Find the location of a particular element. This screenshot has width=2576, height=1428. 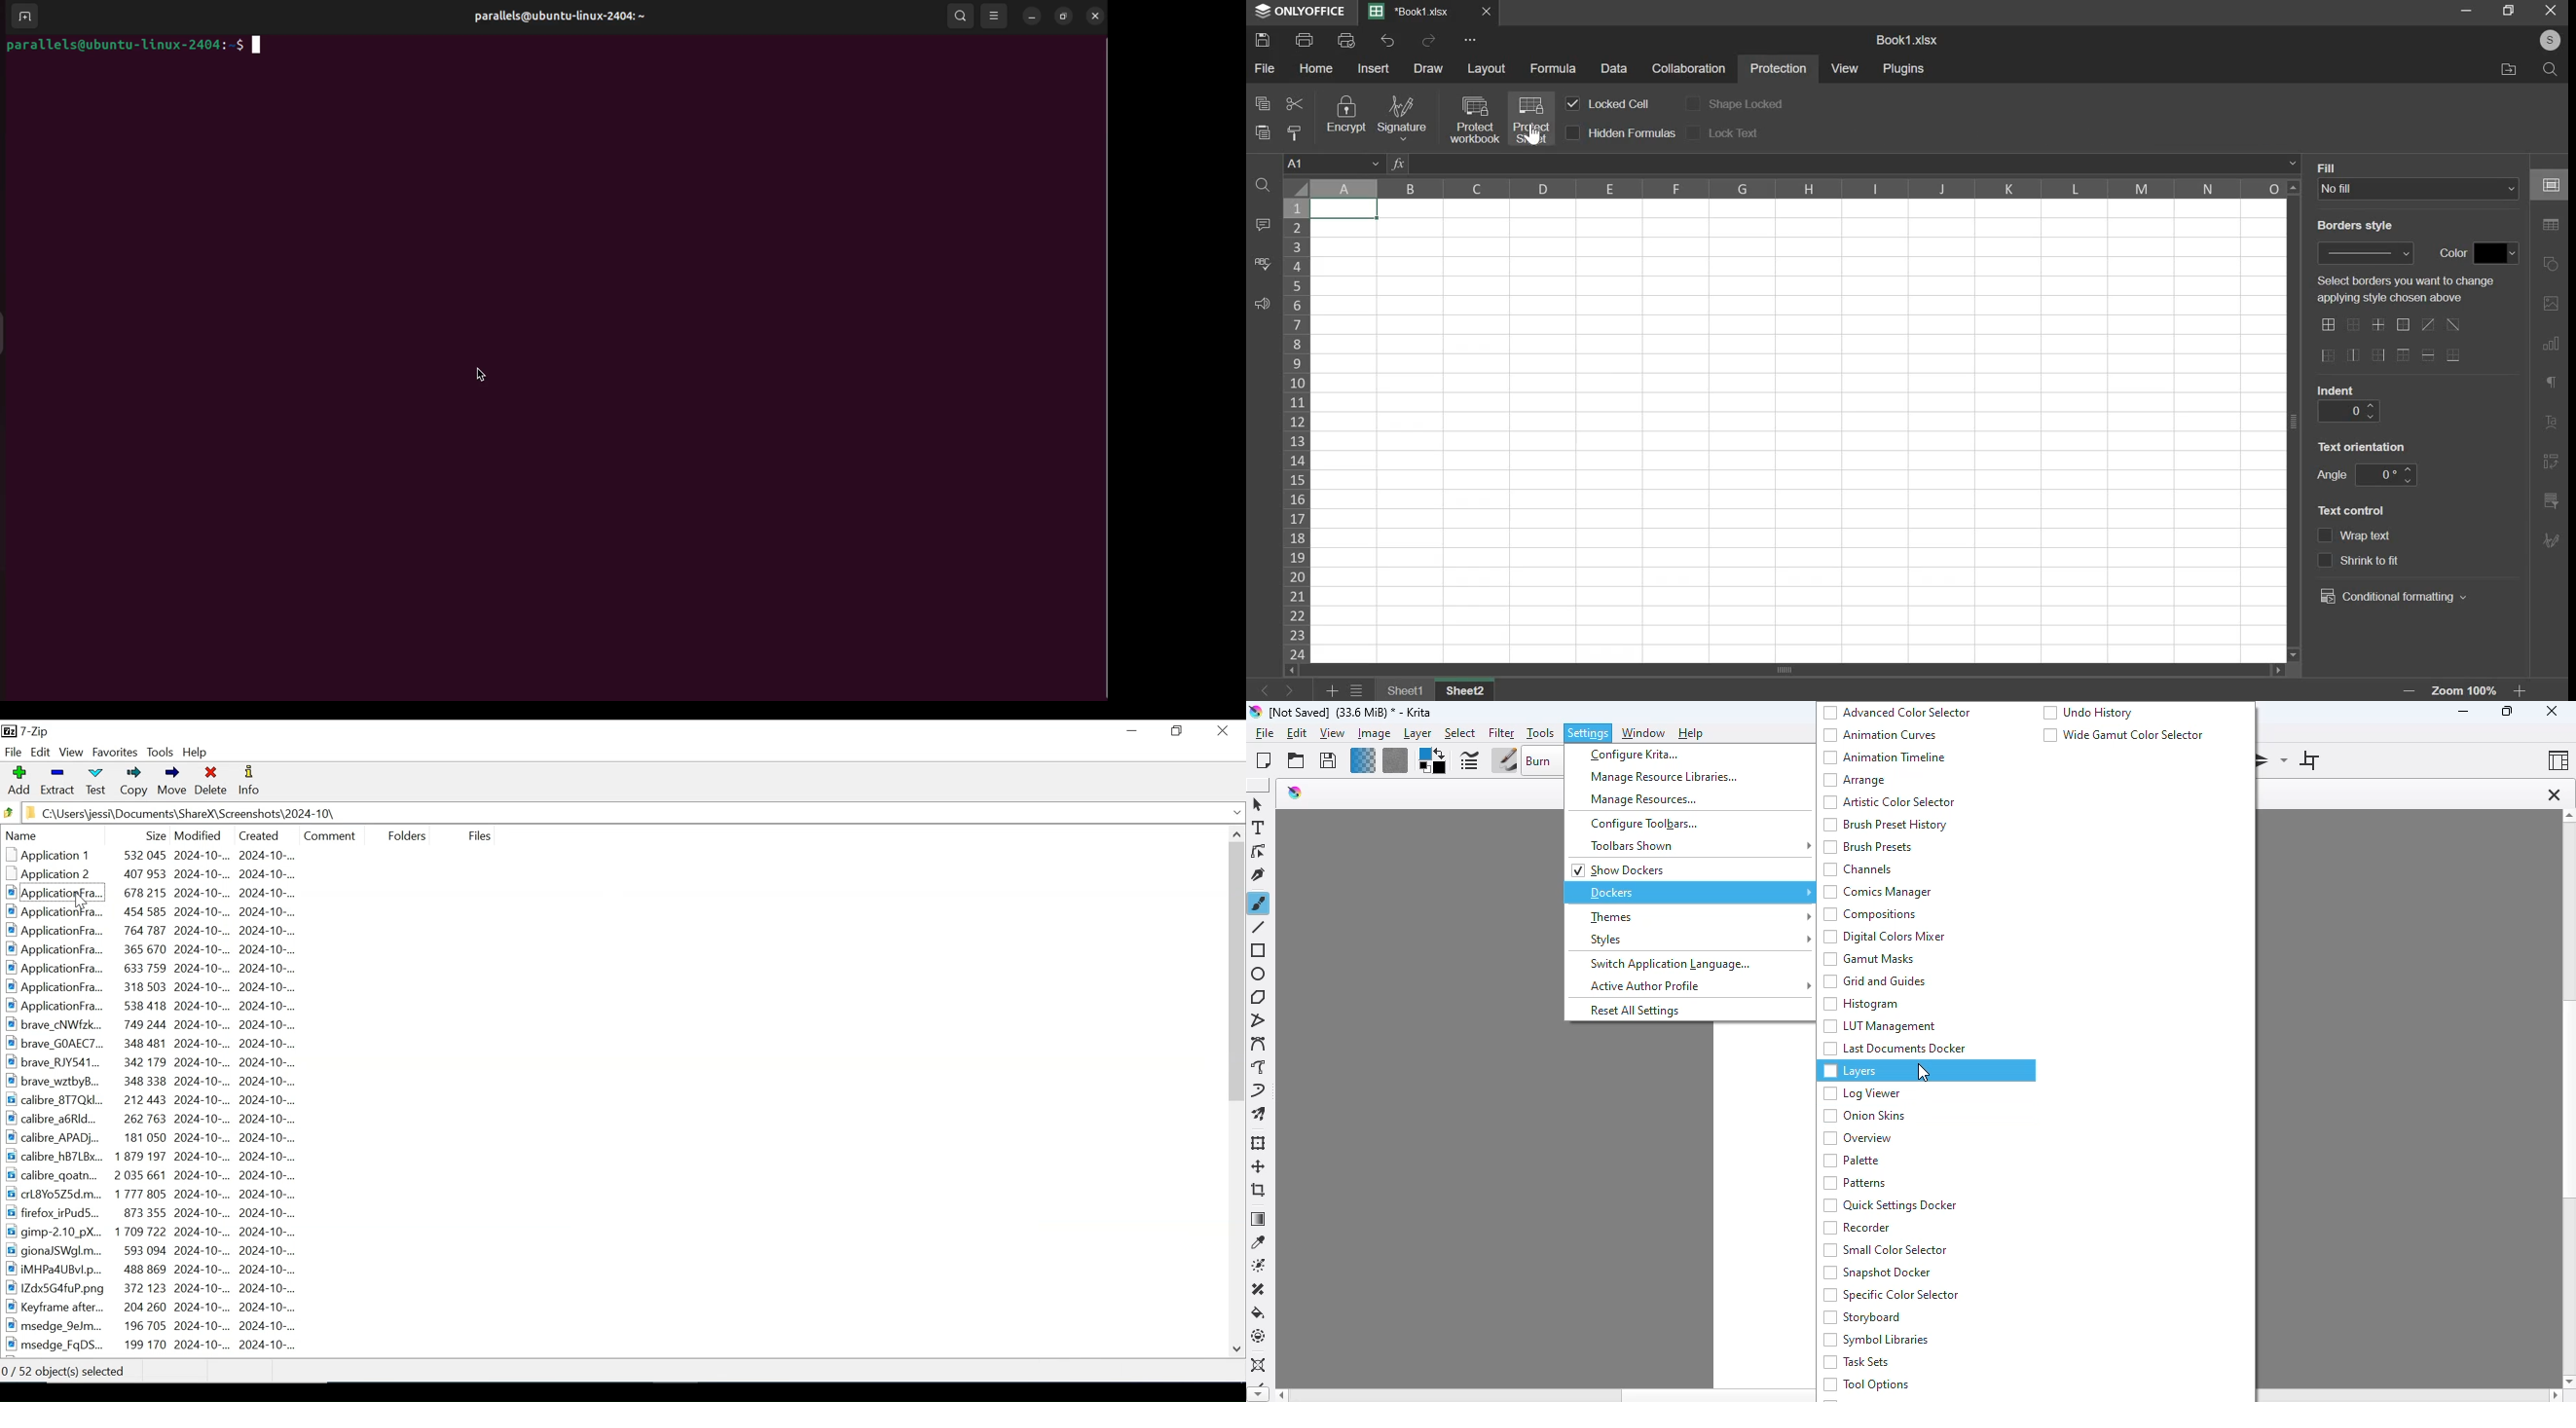

formula bar is located at coordinates (1855, 163).